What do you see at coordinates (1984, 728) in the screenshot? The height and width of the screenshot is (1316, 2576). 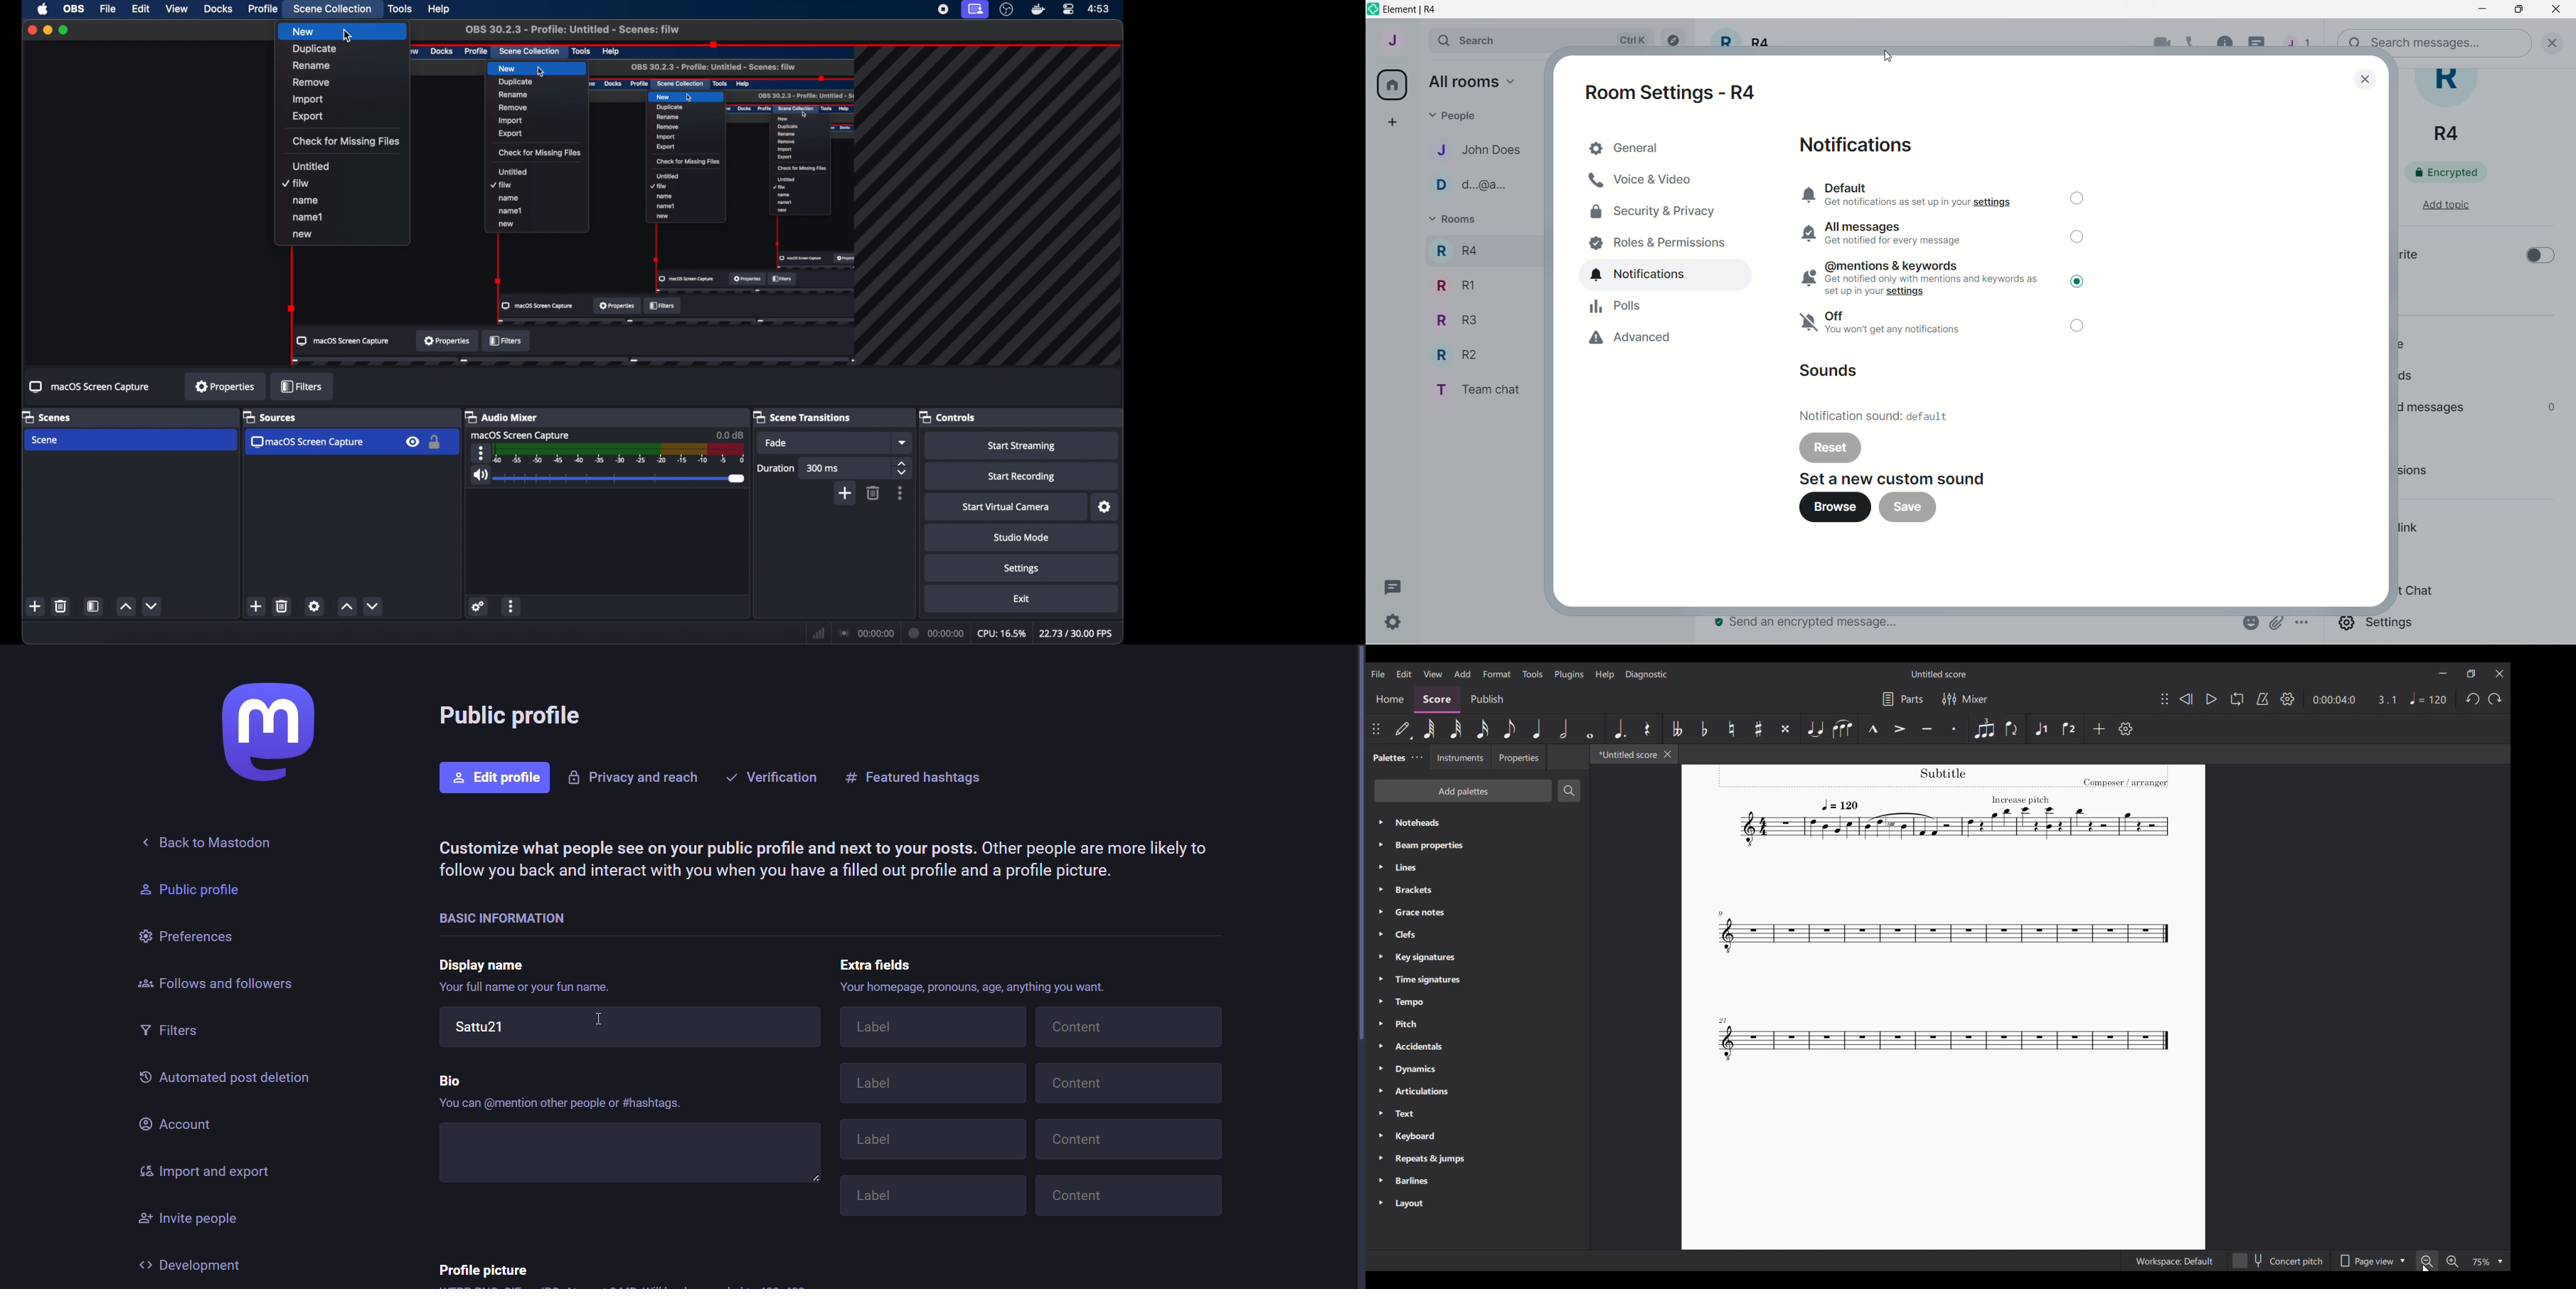 I see `Tuplet` at bounding box center [1984, 728].